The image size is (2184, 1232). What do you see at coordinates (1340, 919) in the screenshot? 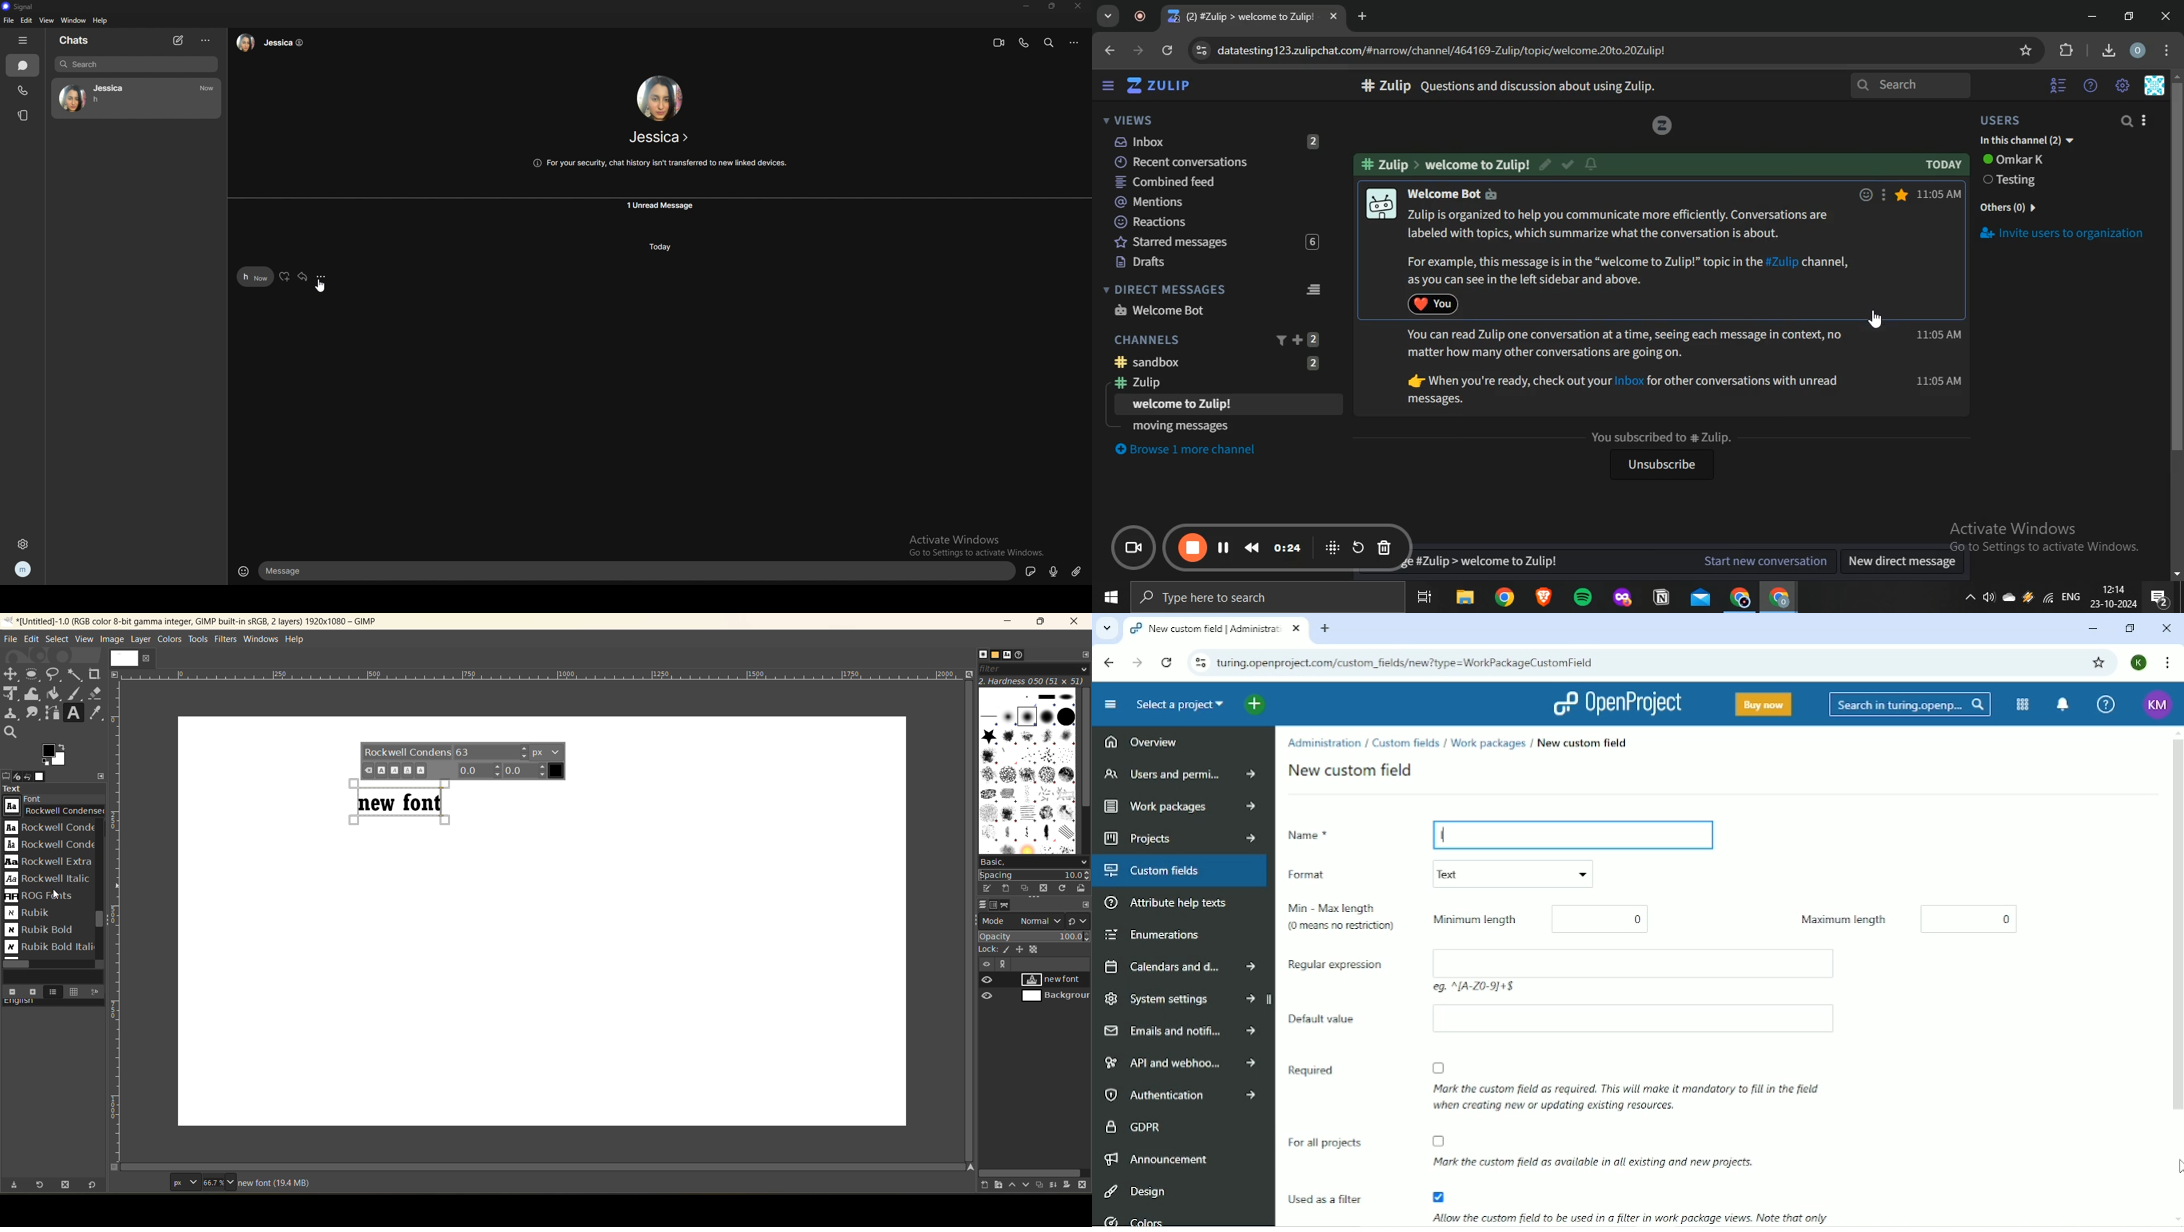
I see `Min-Max length (0 means no restriction` at bounding box center [1340, 919].